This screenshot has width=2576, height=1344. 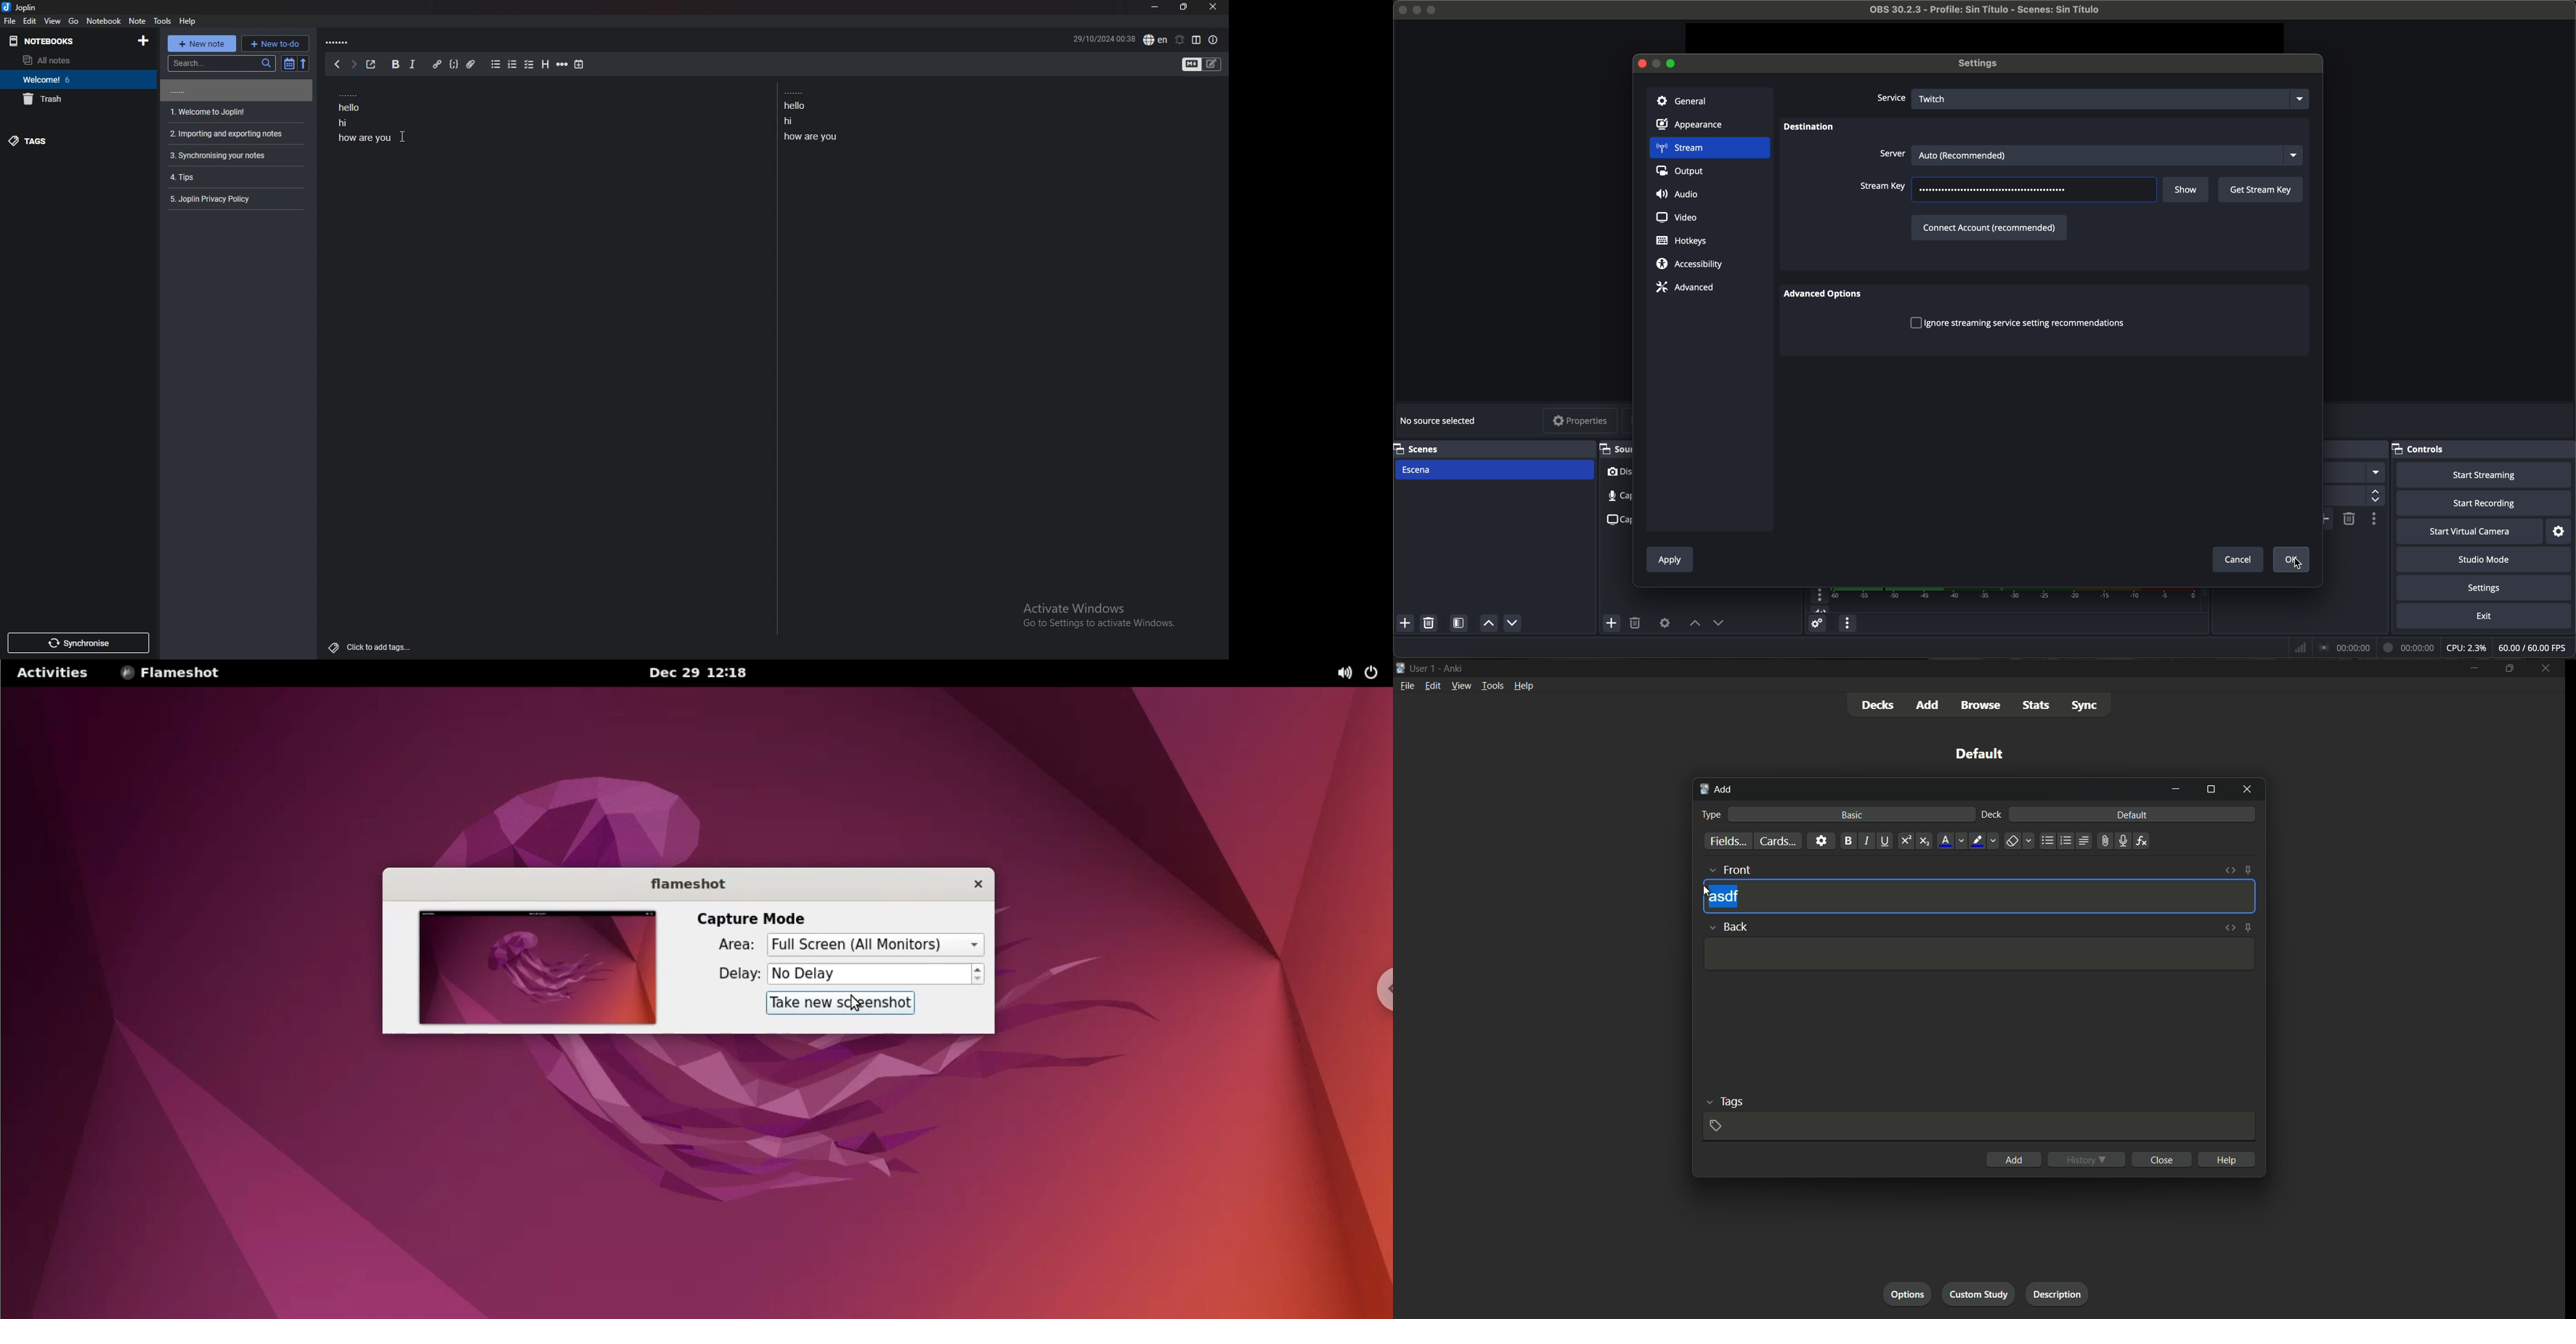 I want to click on start virtual camera, so click(x=2470, y=532).